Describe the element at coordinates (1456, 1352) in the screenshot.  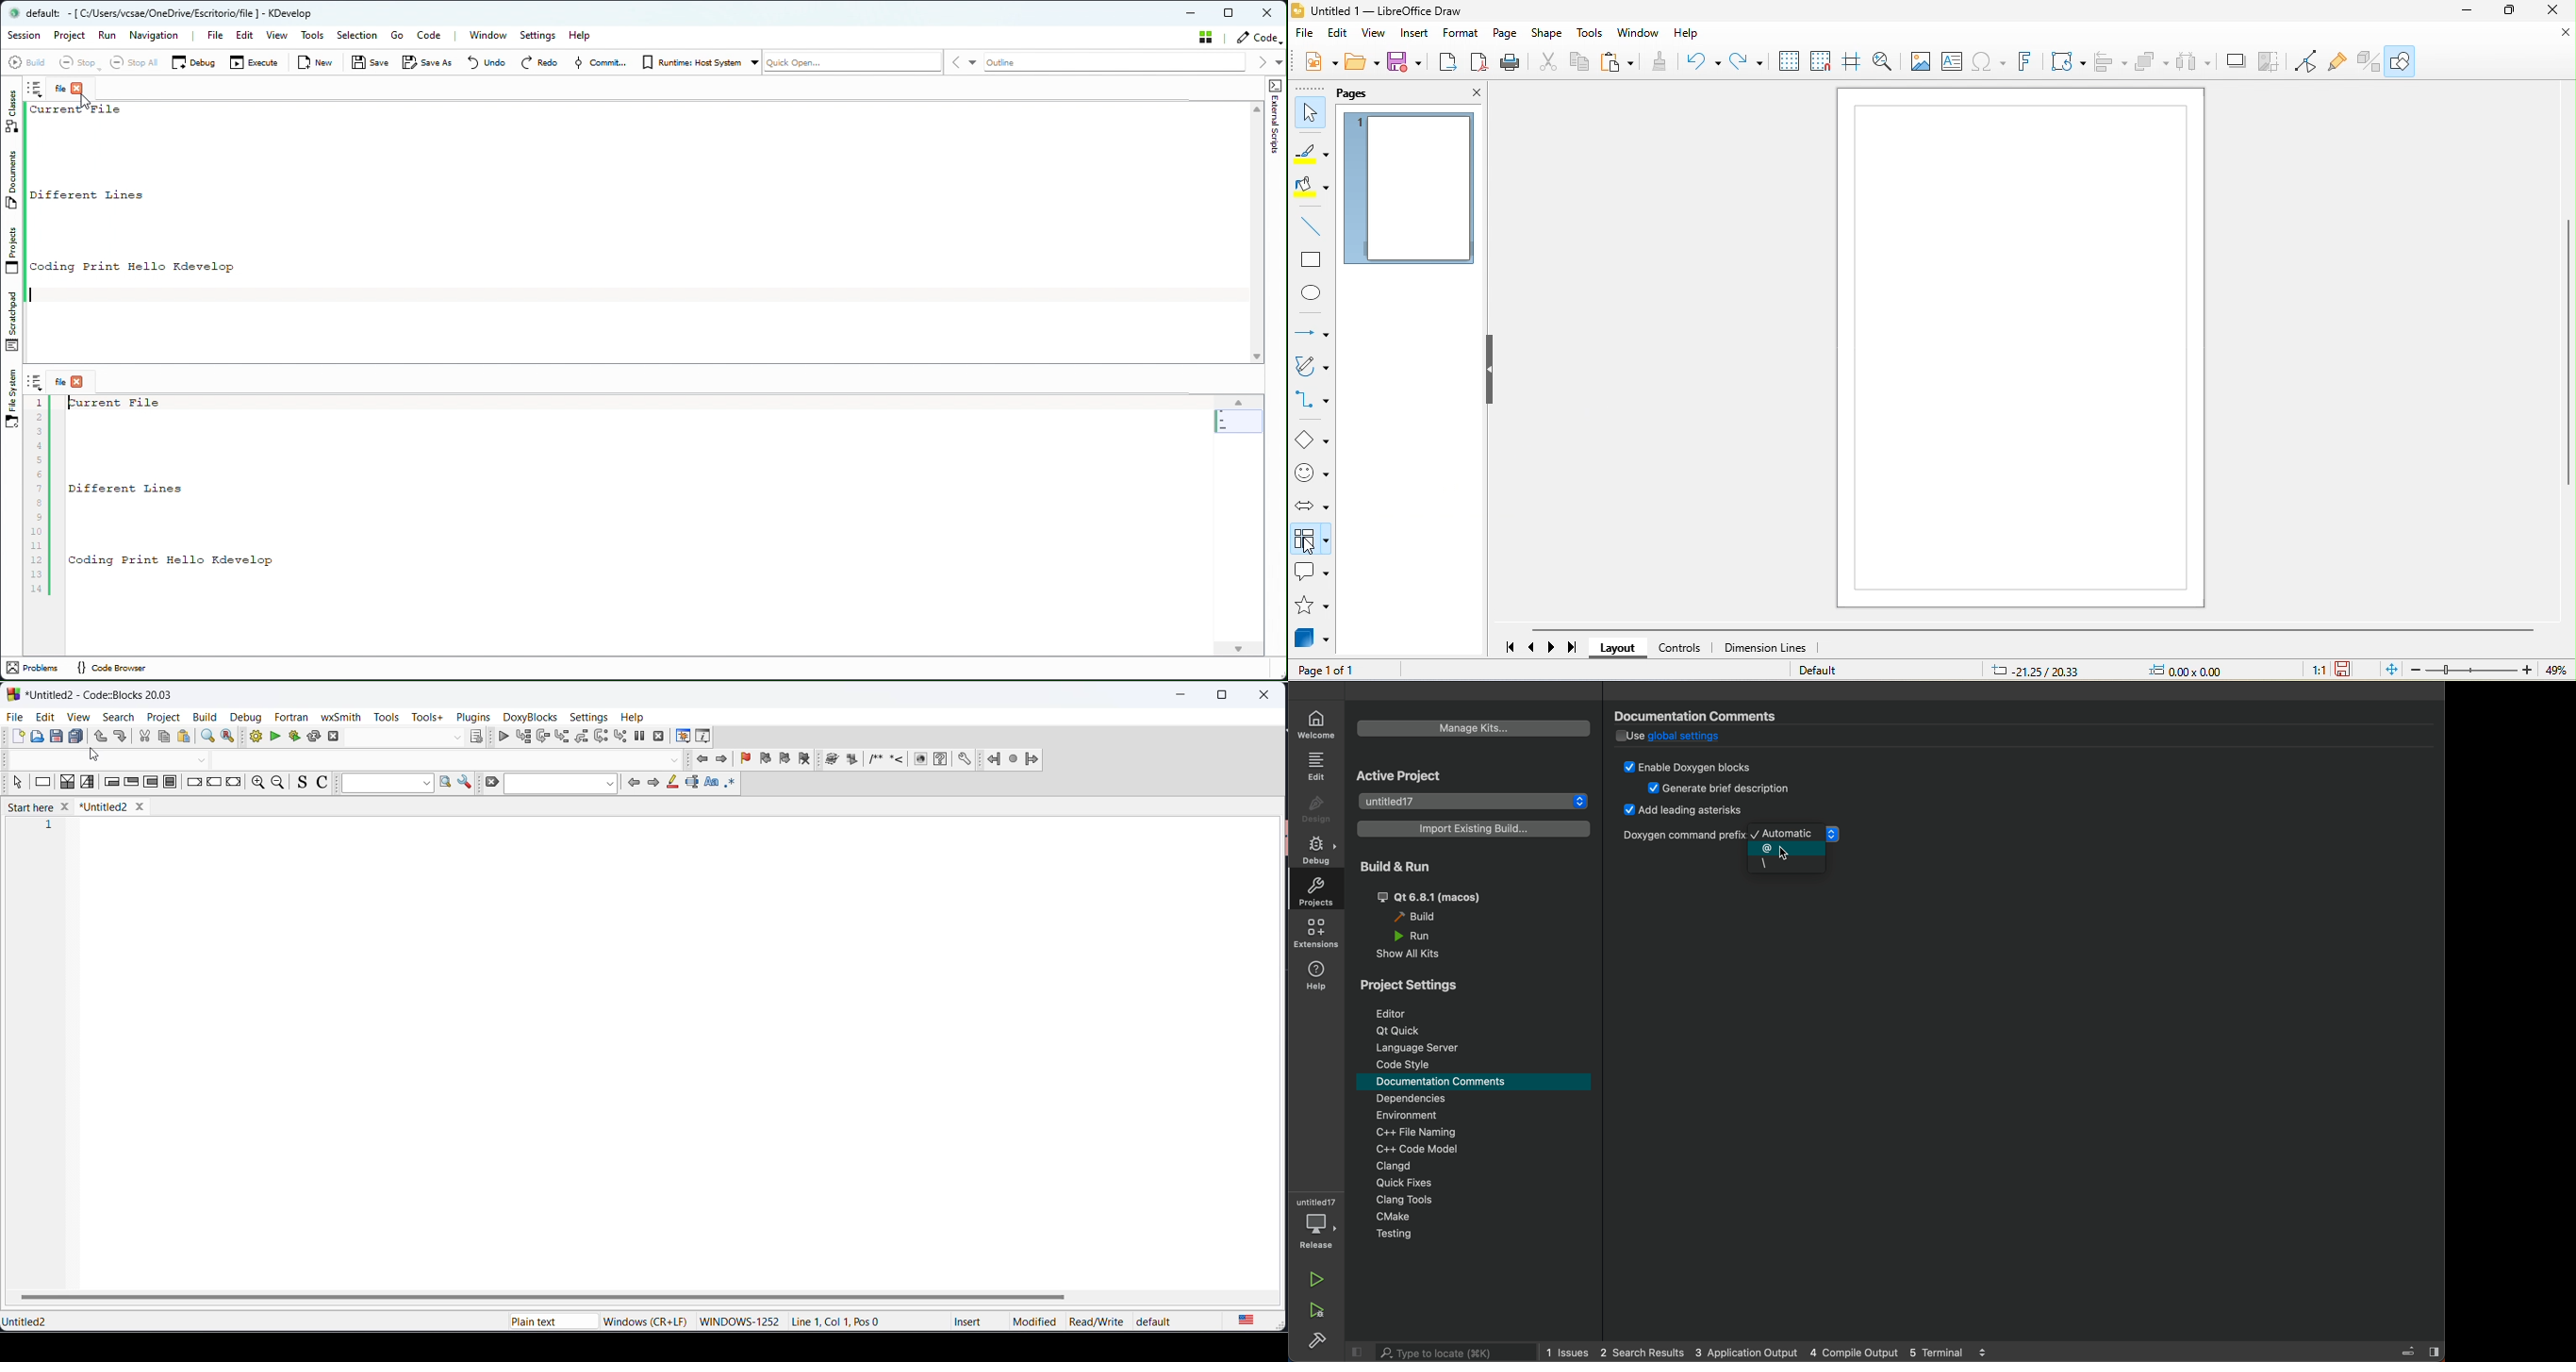
I see `search bar` at that location.